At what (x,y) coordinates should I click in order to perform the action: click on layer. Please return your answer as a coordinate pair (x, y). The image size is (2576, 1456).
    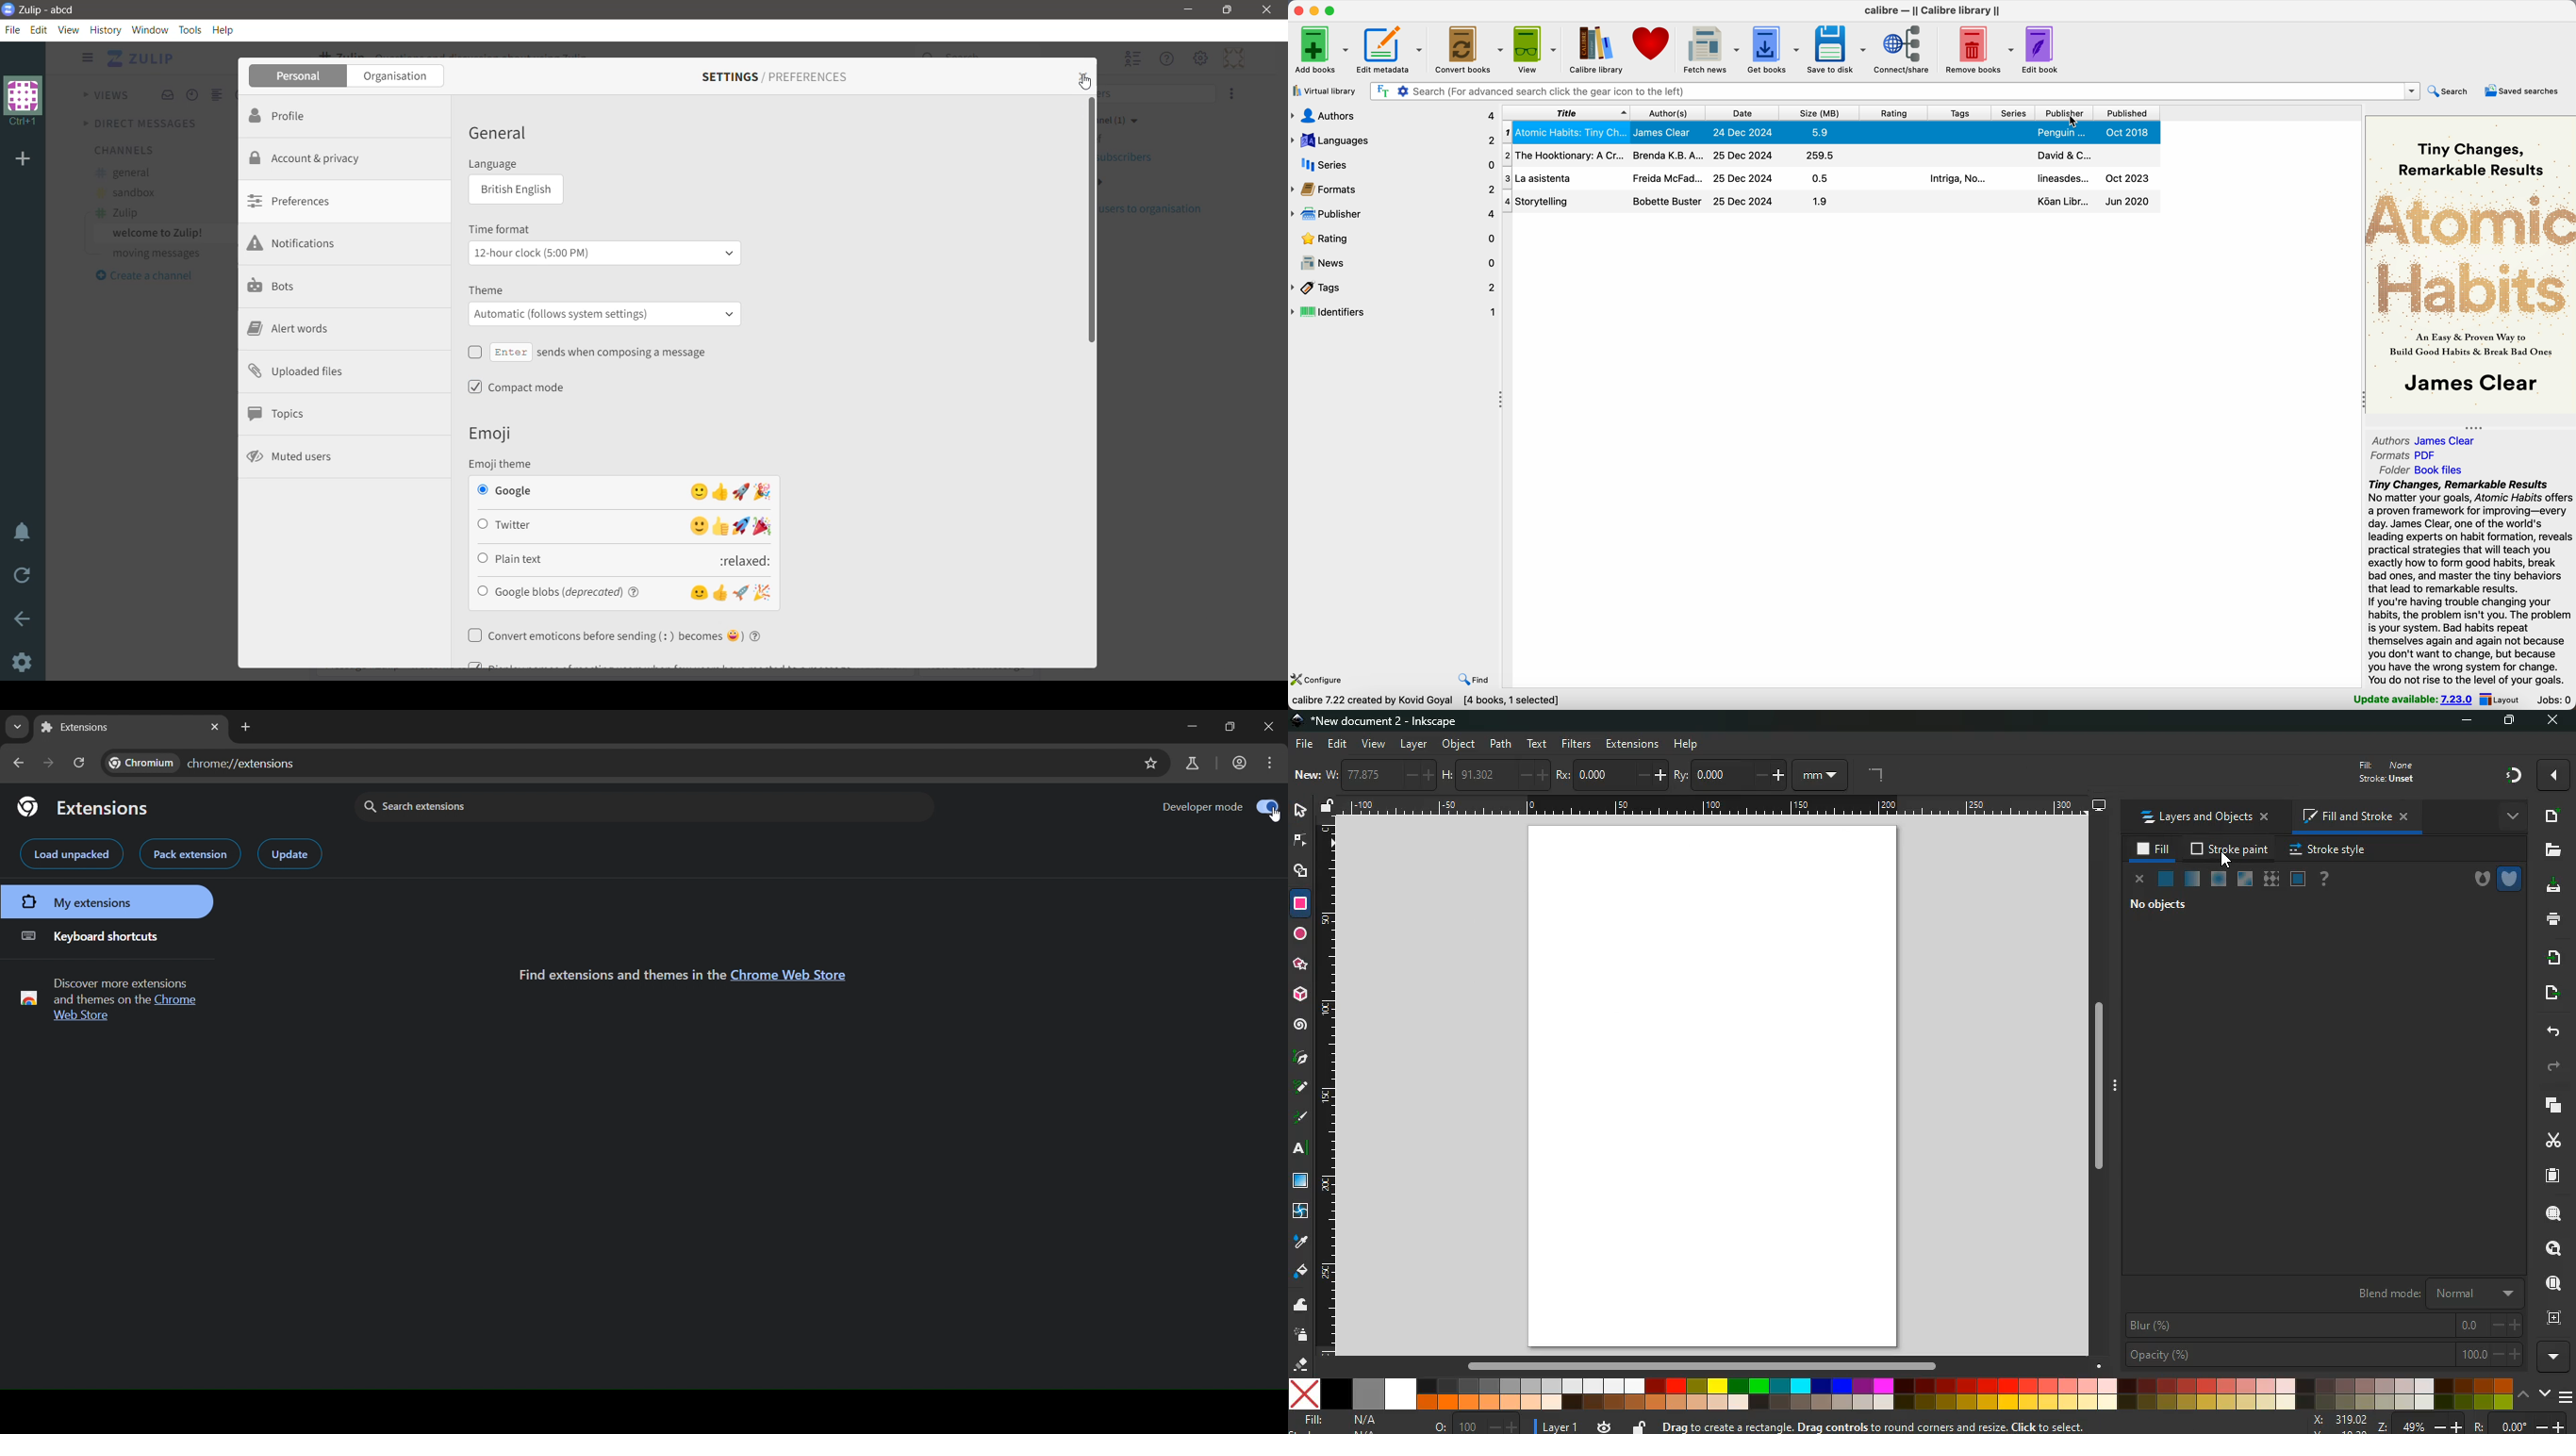
    Looking at the image, I should click on (1558, 1426).